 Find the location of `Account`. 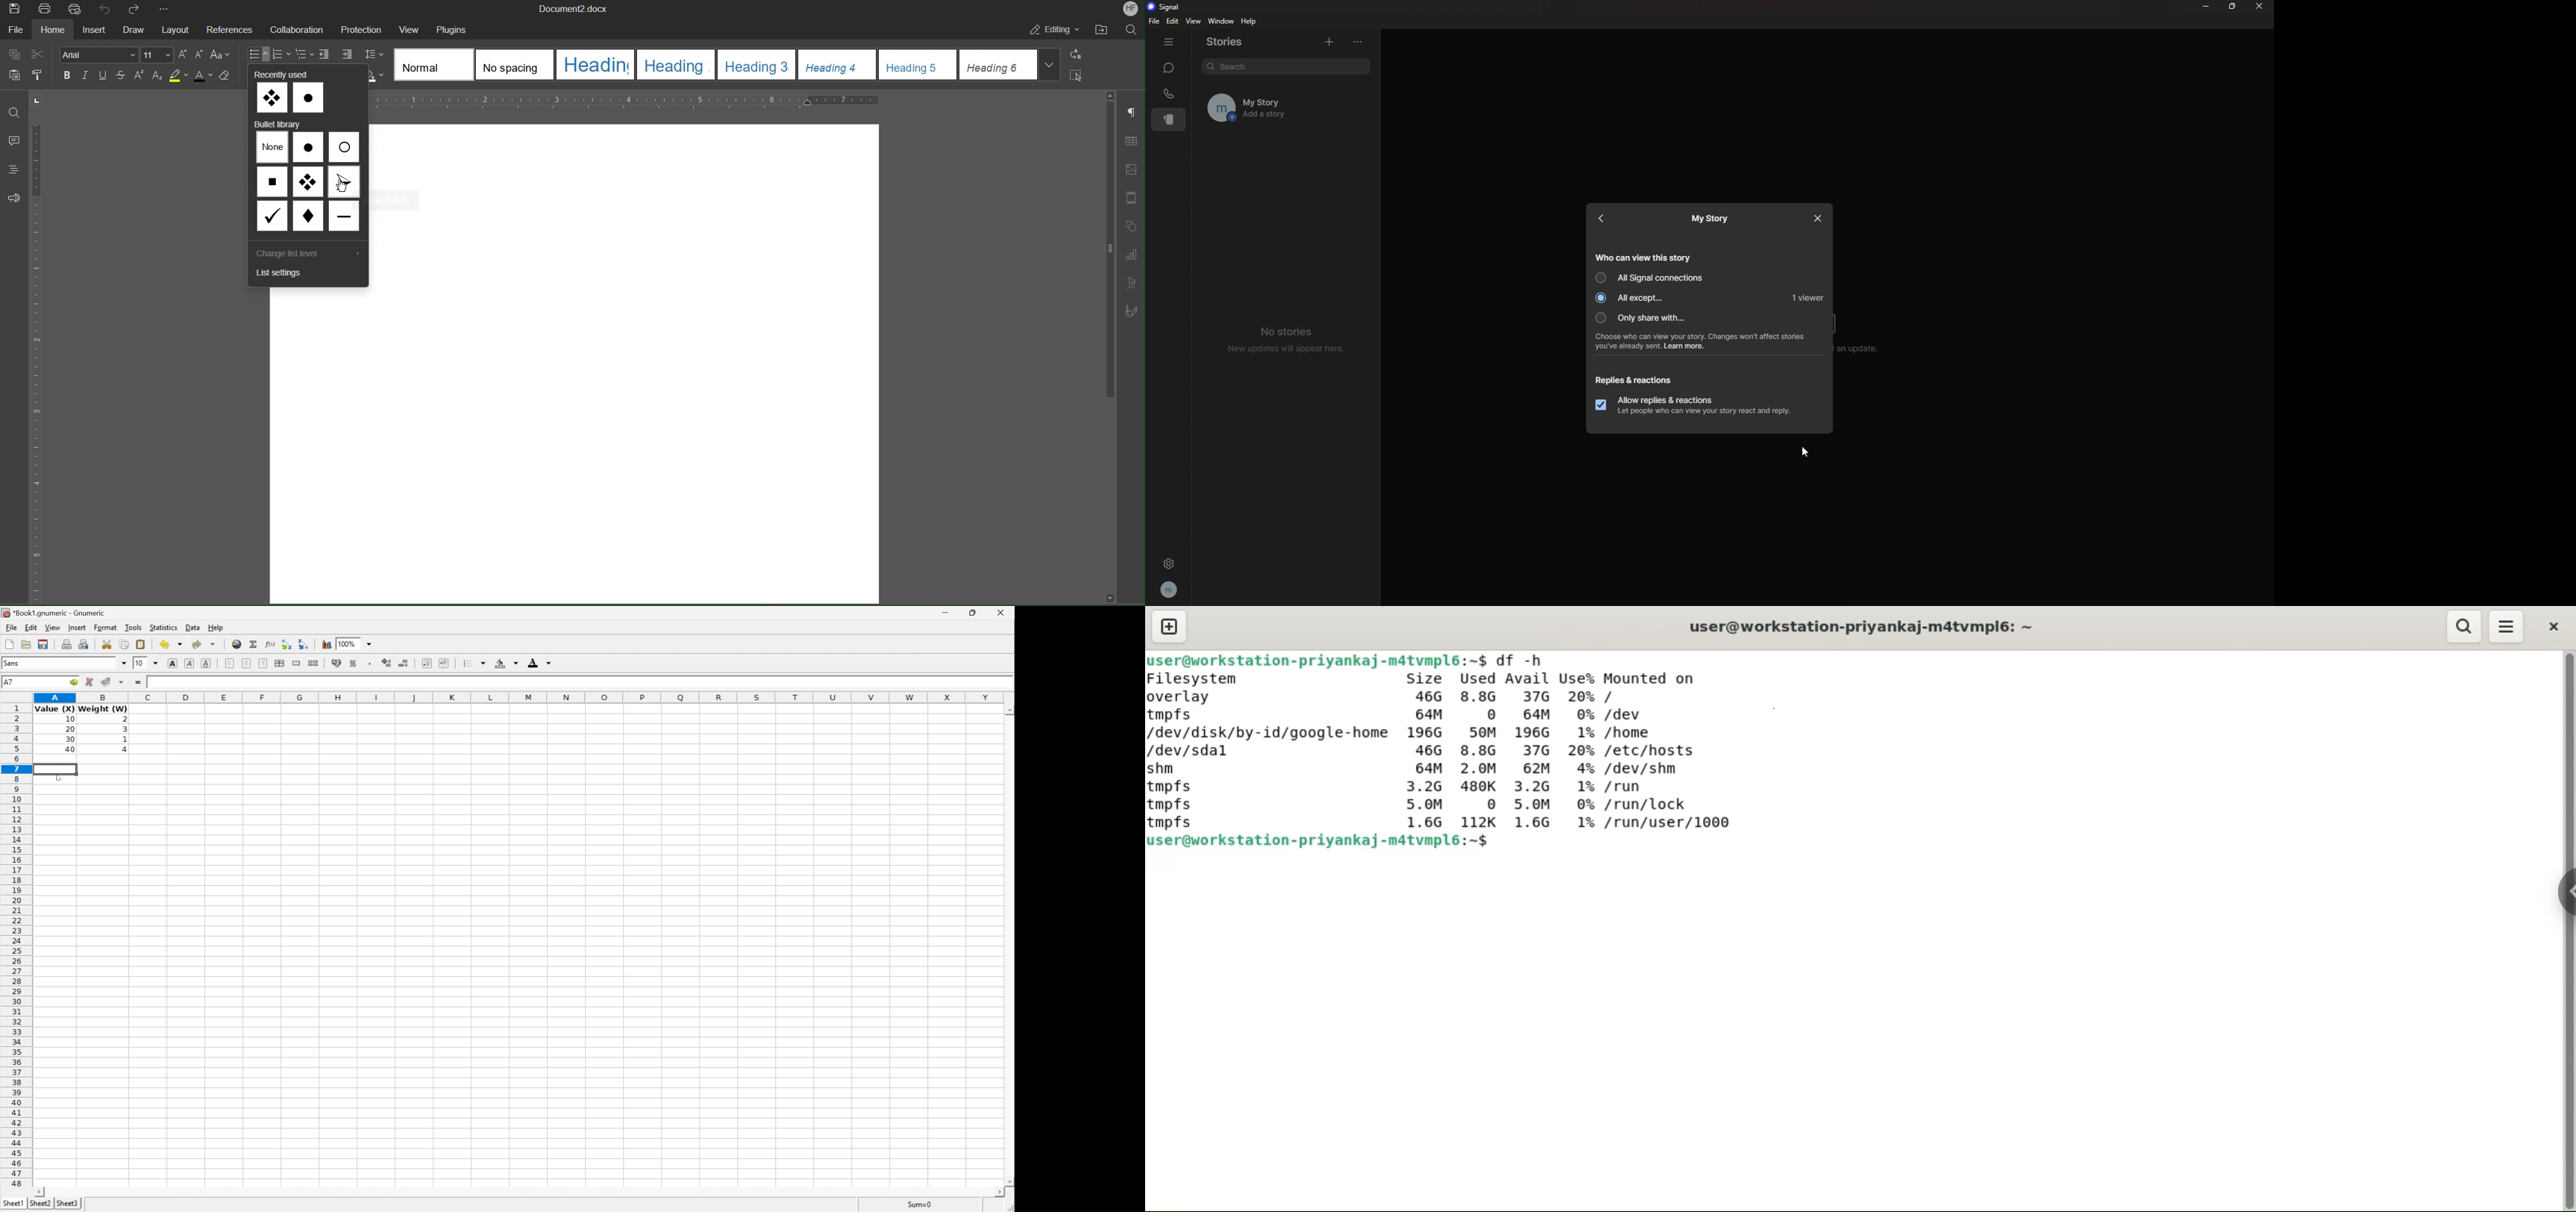

Account is located at coordinates (1132, 9).